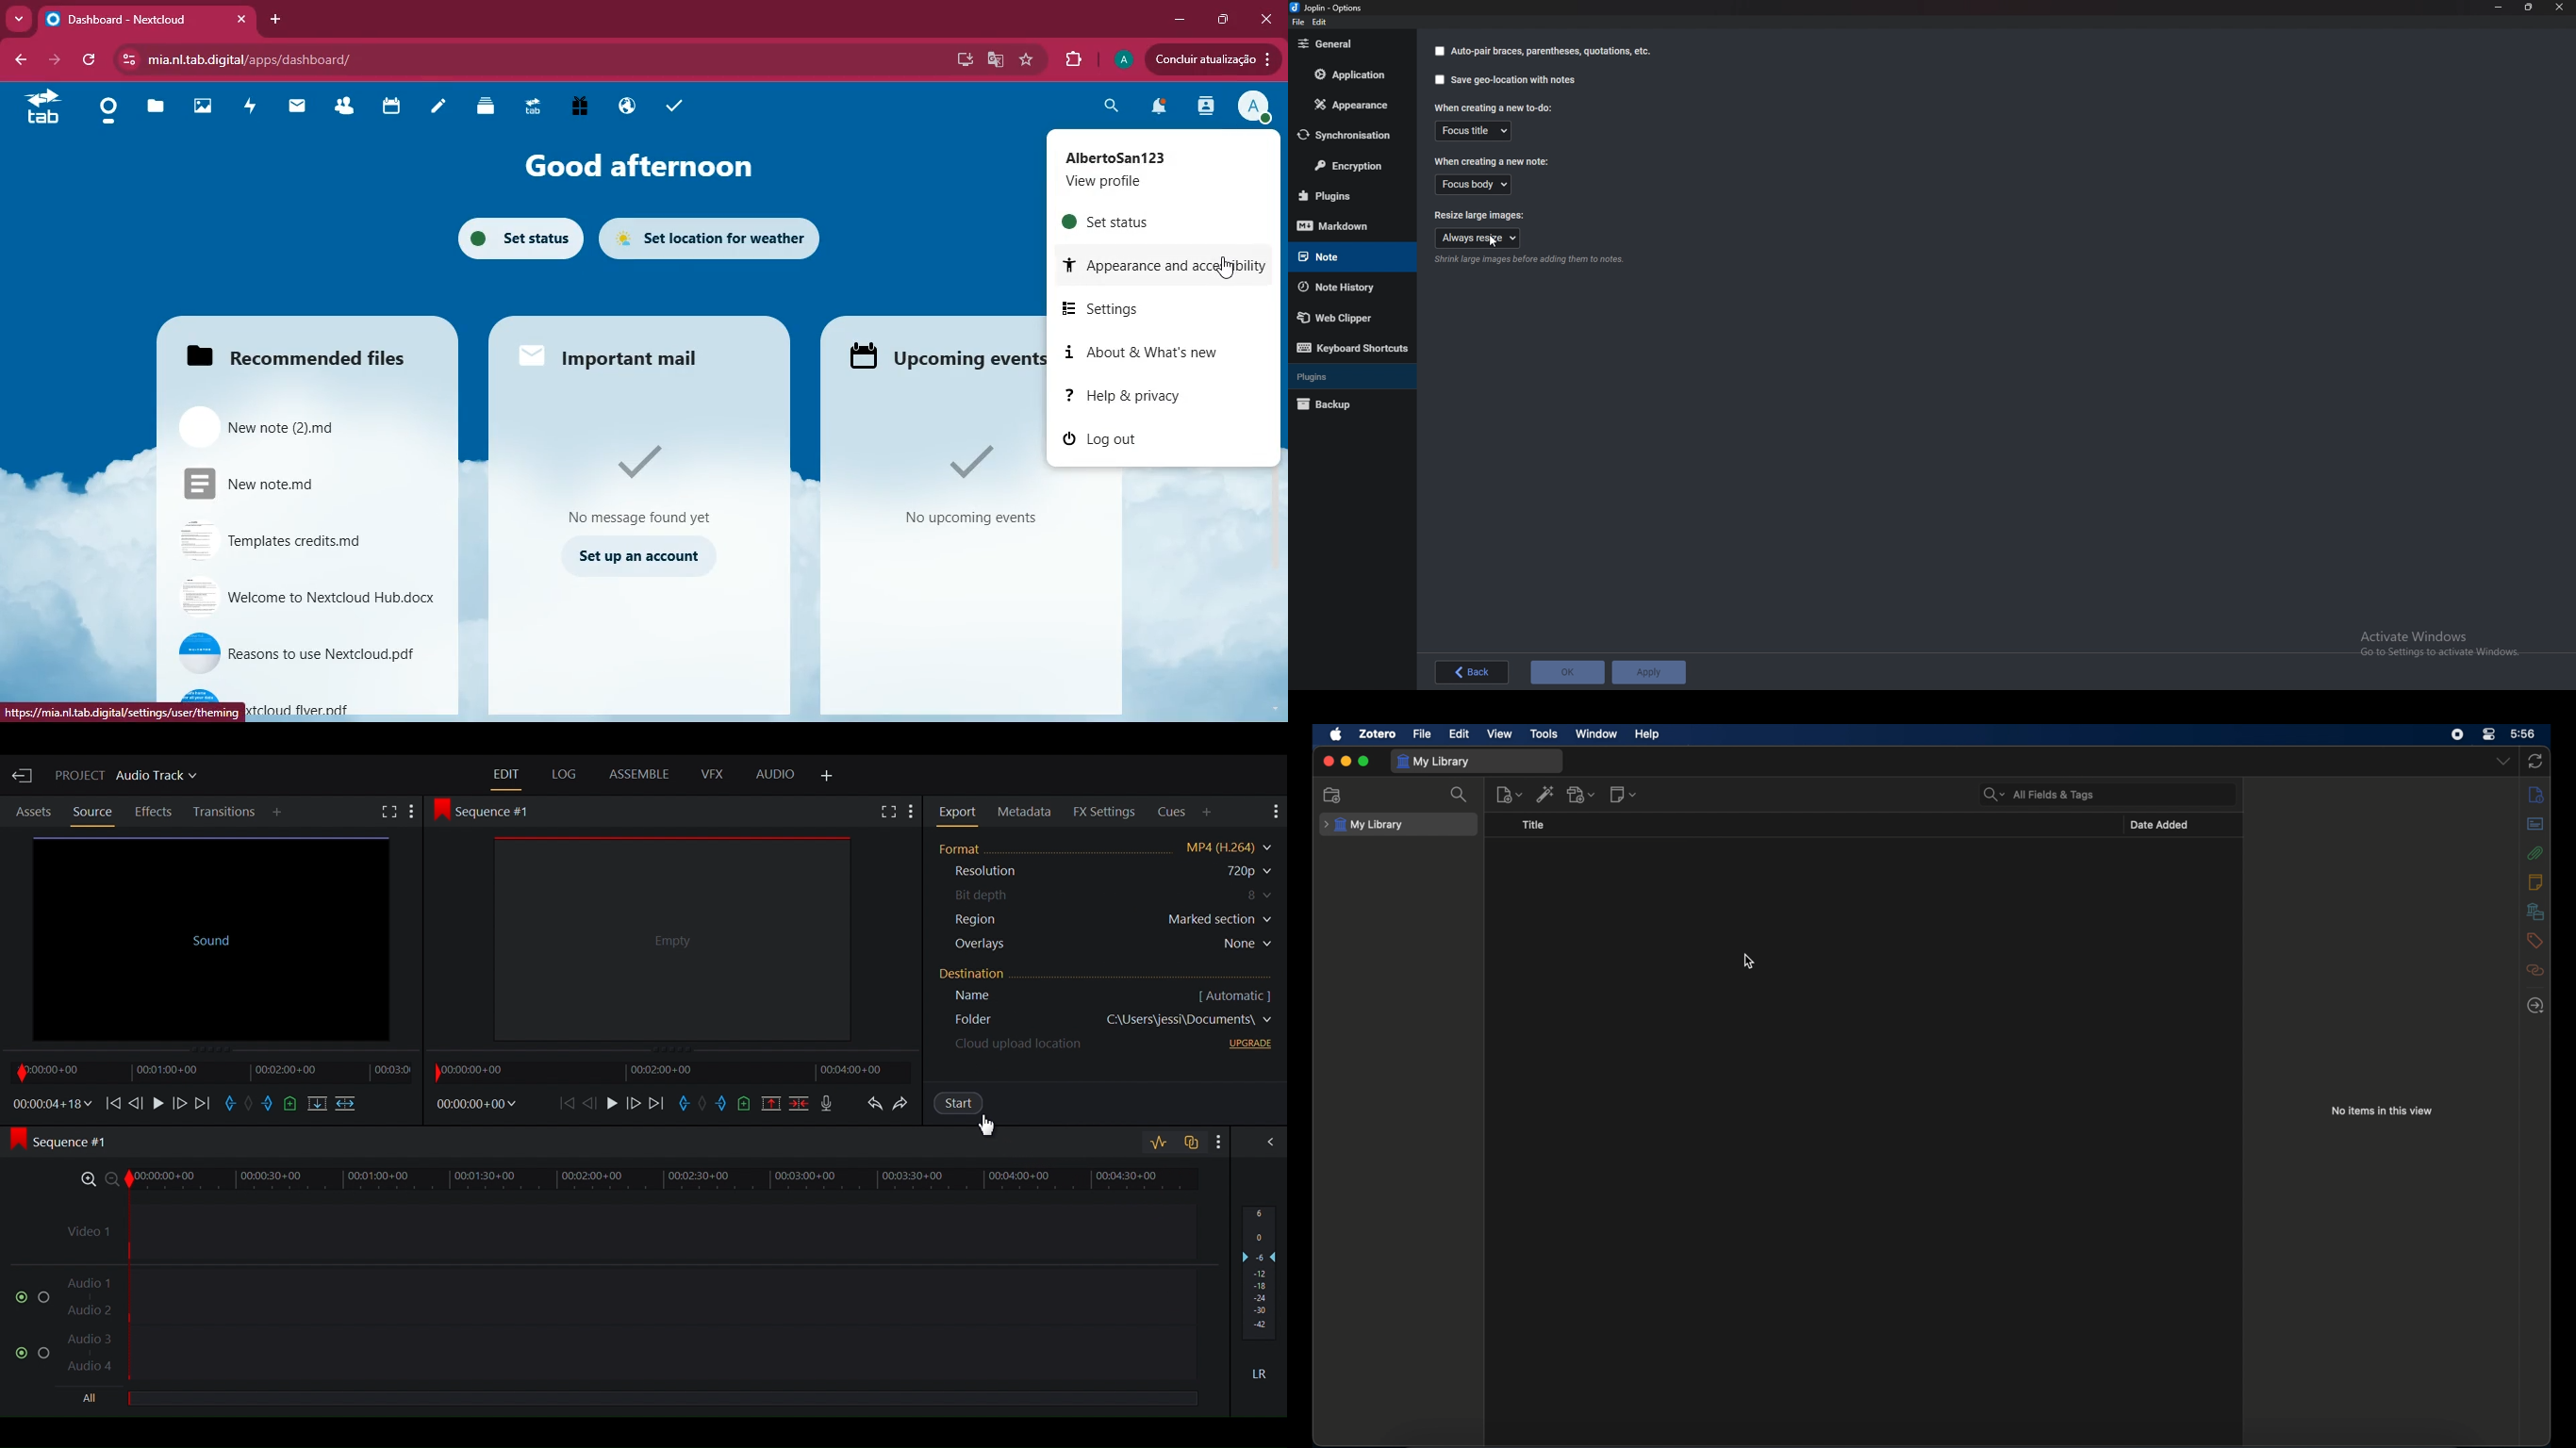  What do you see at coordinates (1347, 77) in the screenshot?
I see `Application` at bounding box center [1347, 77].